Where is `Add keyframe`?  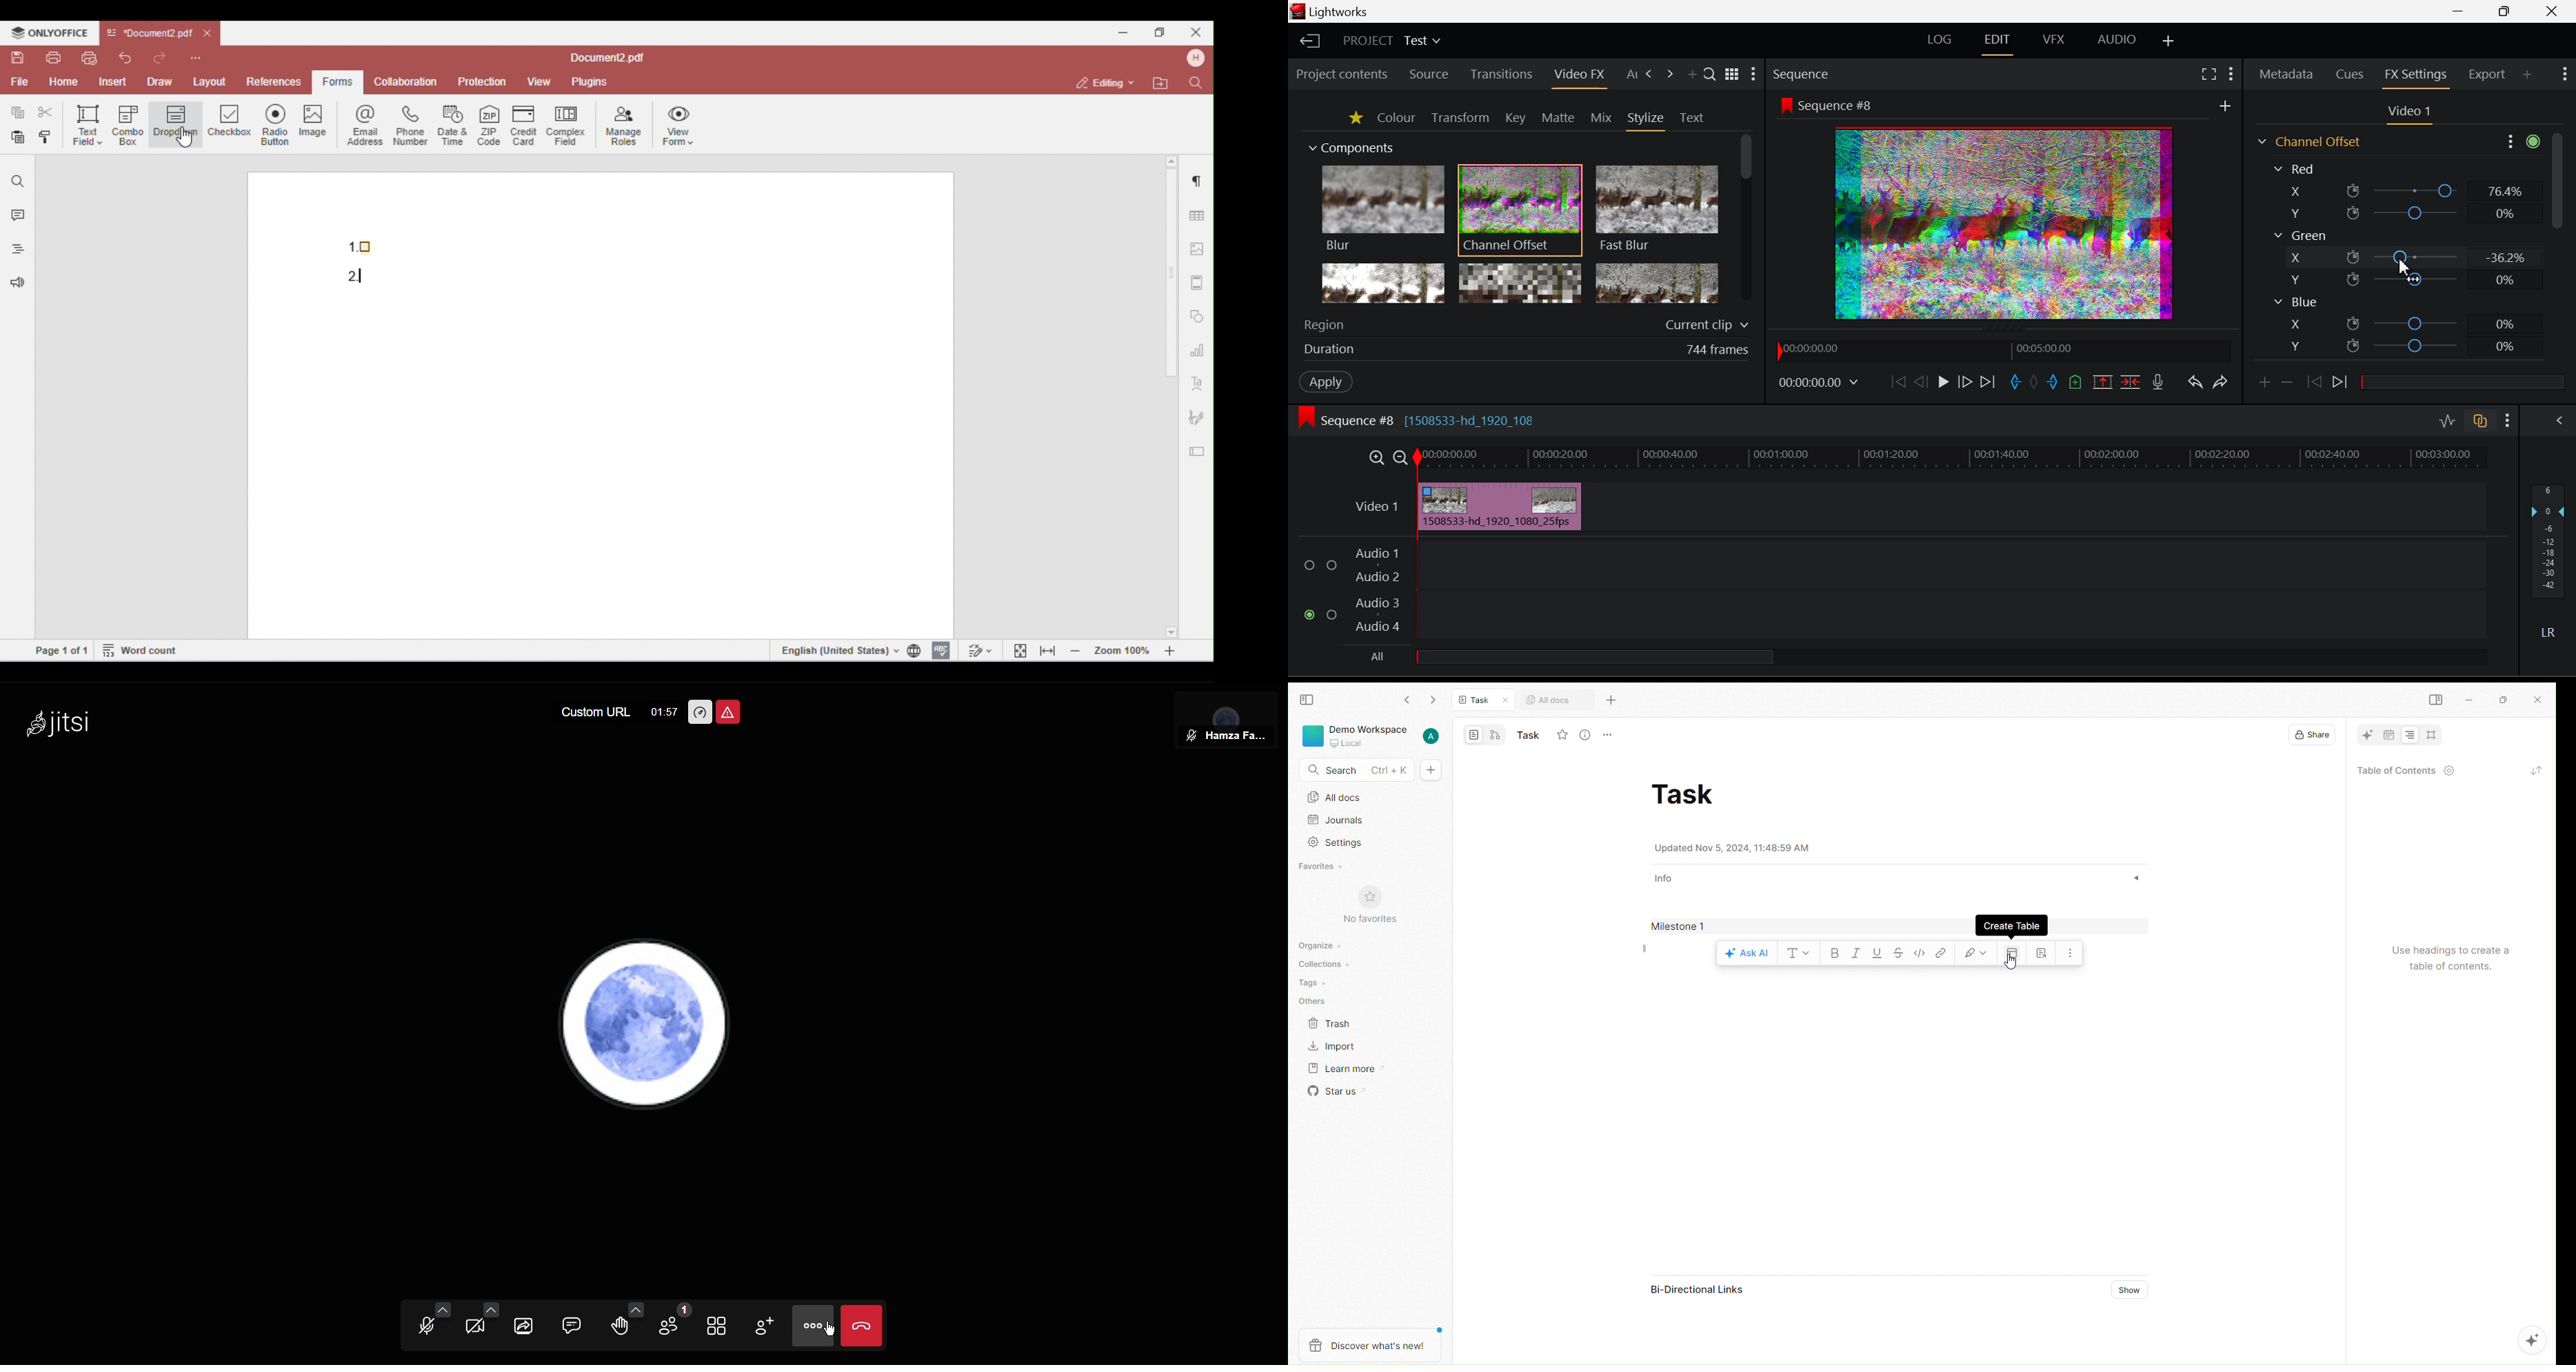
Add keyframe is located at coordinates (2263, 386).